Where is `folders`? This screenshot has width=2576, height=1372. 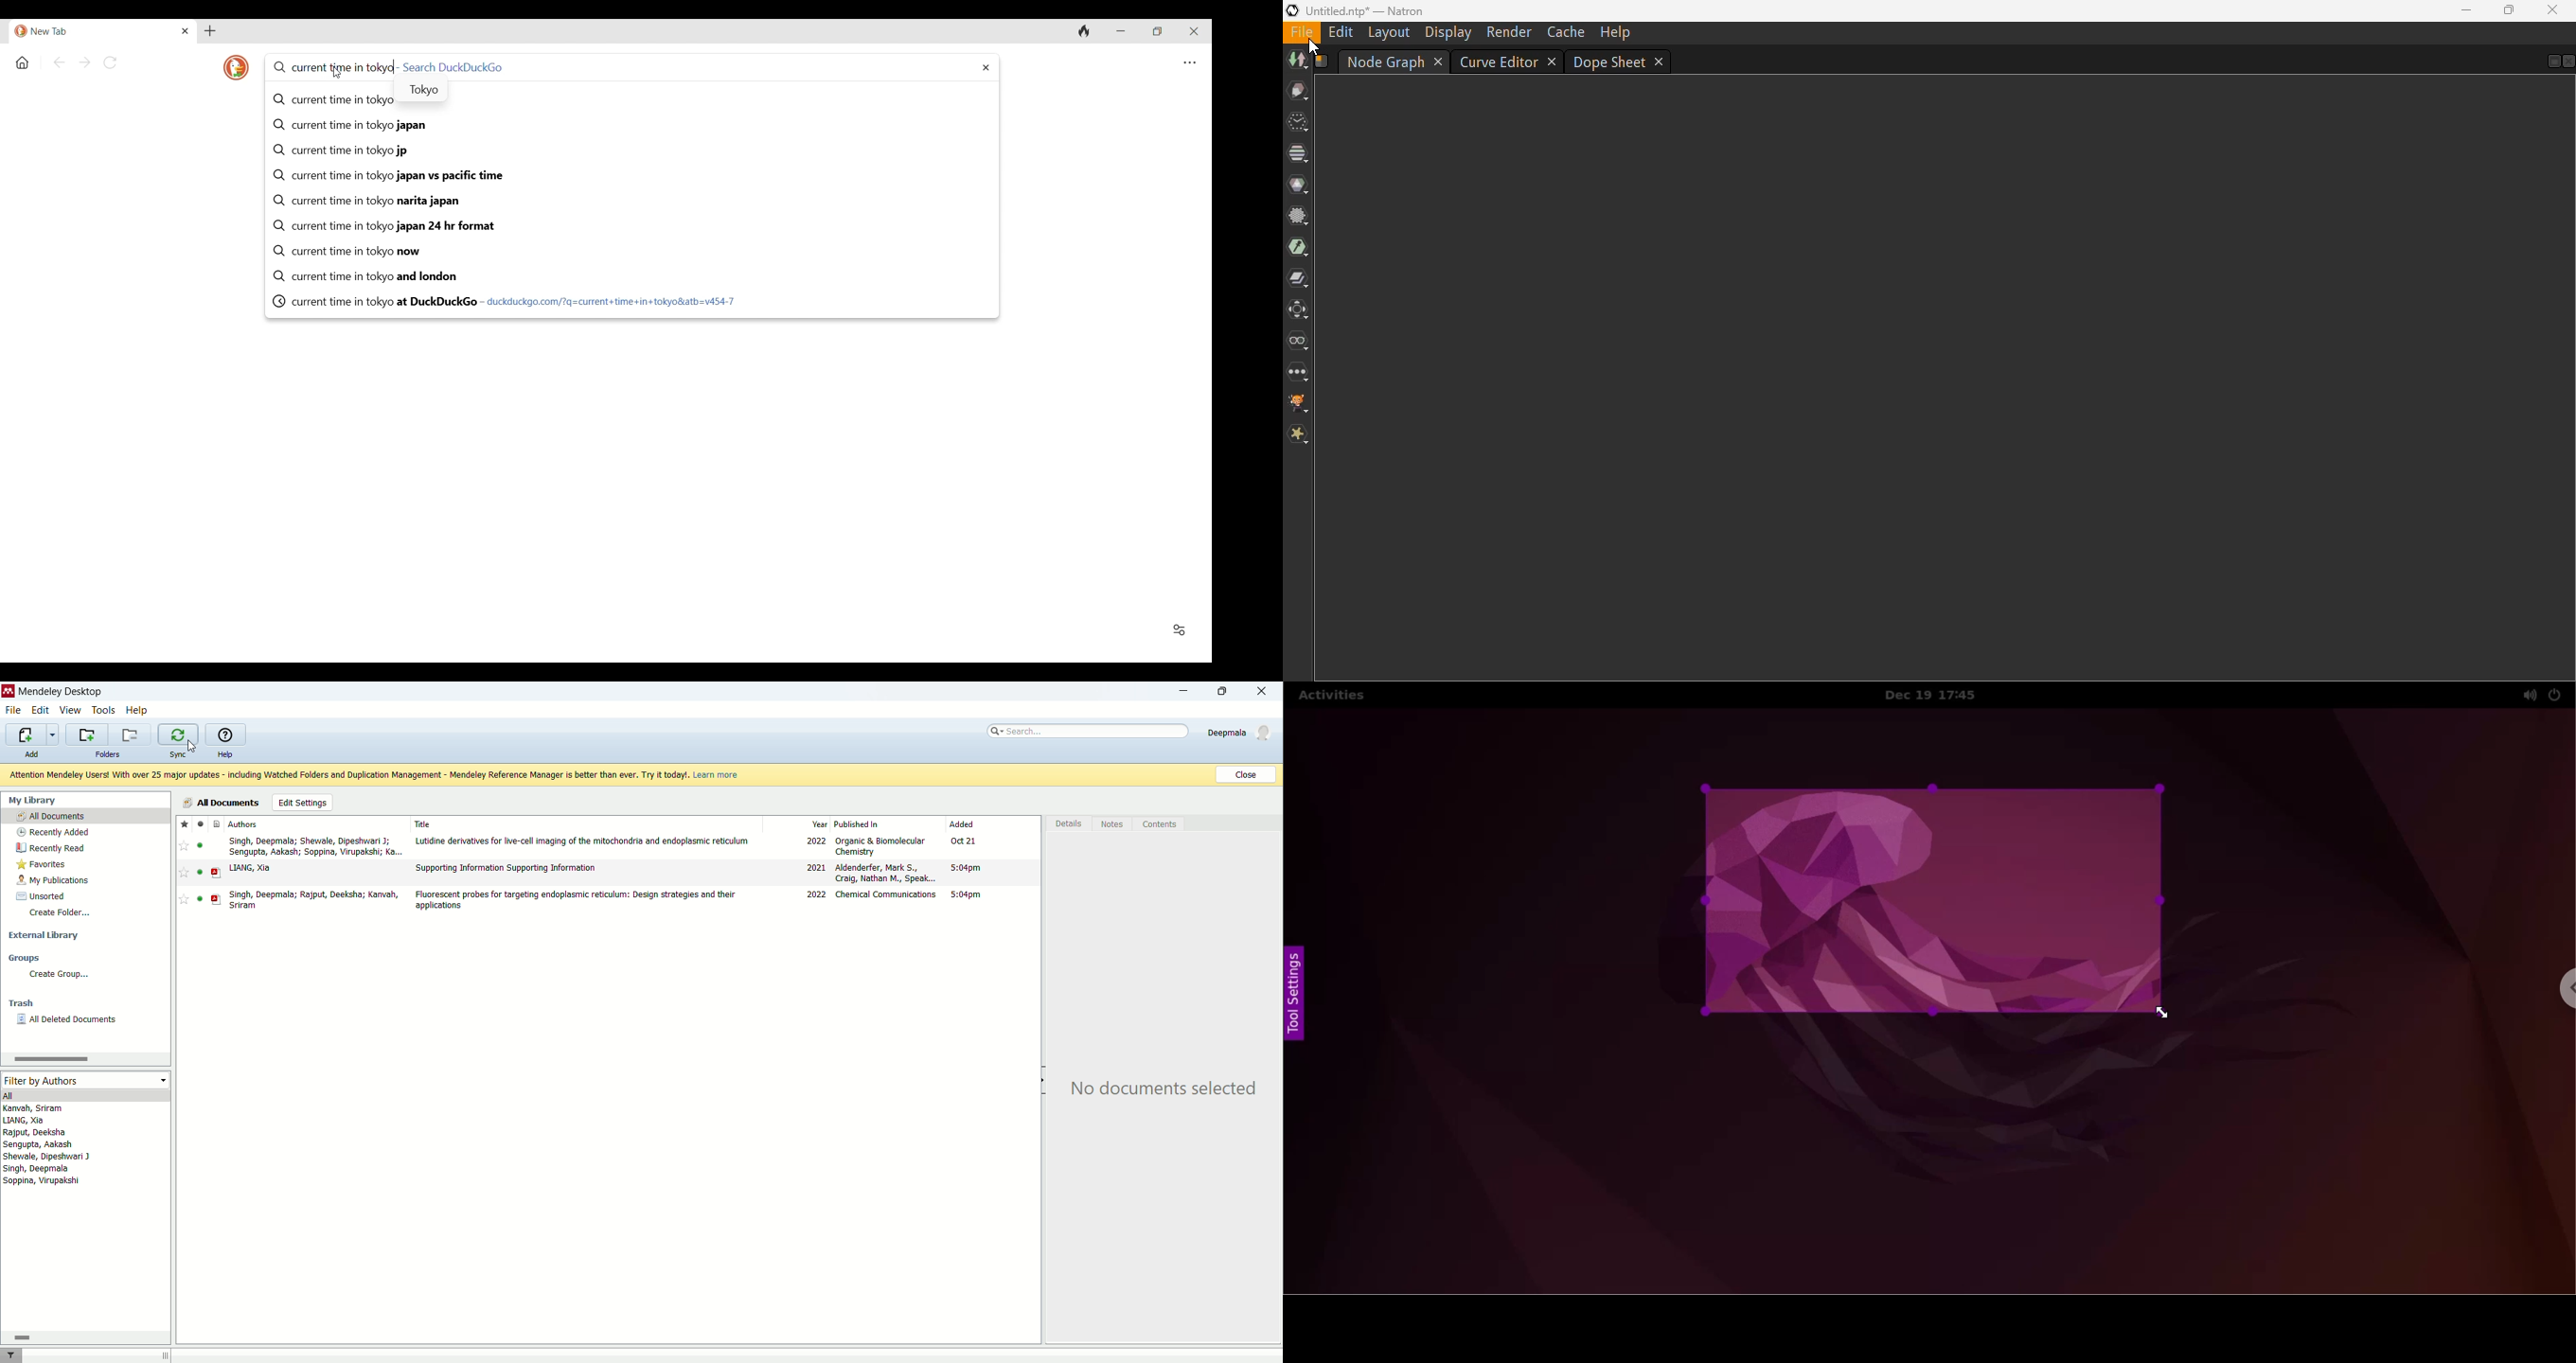 folders is located at coordinates (109, 754).